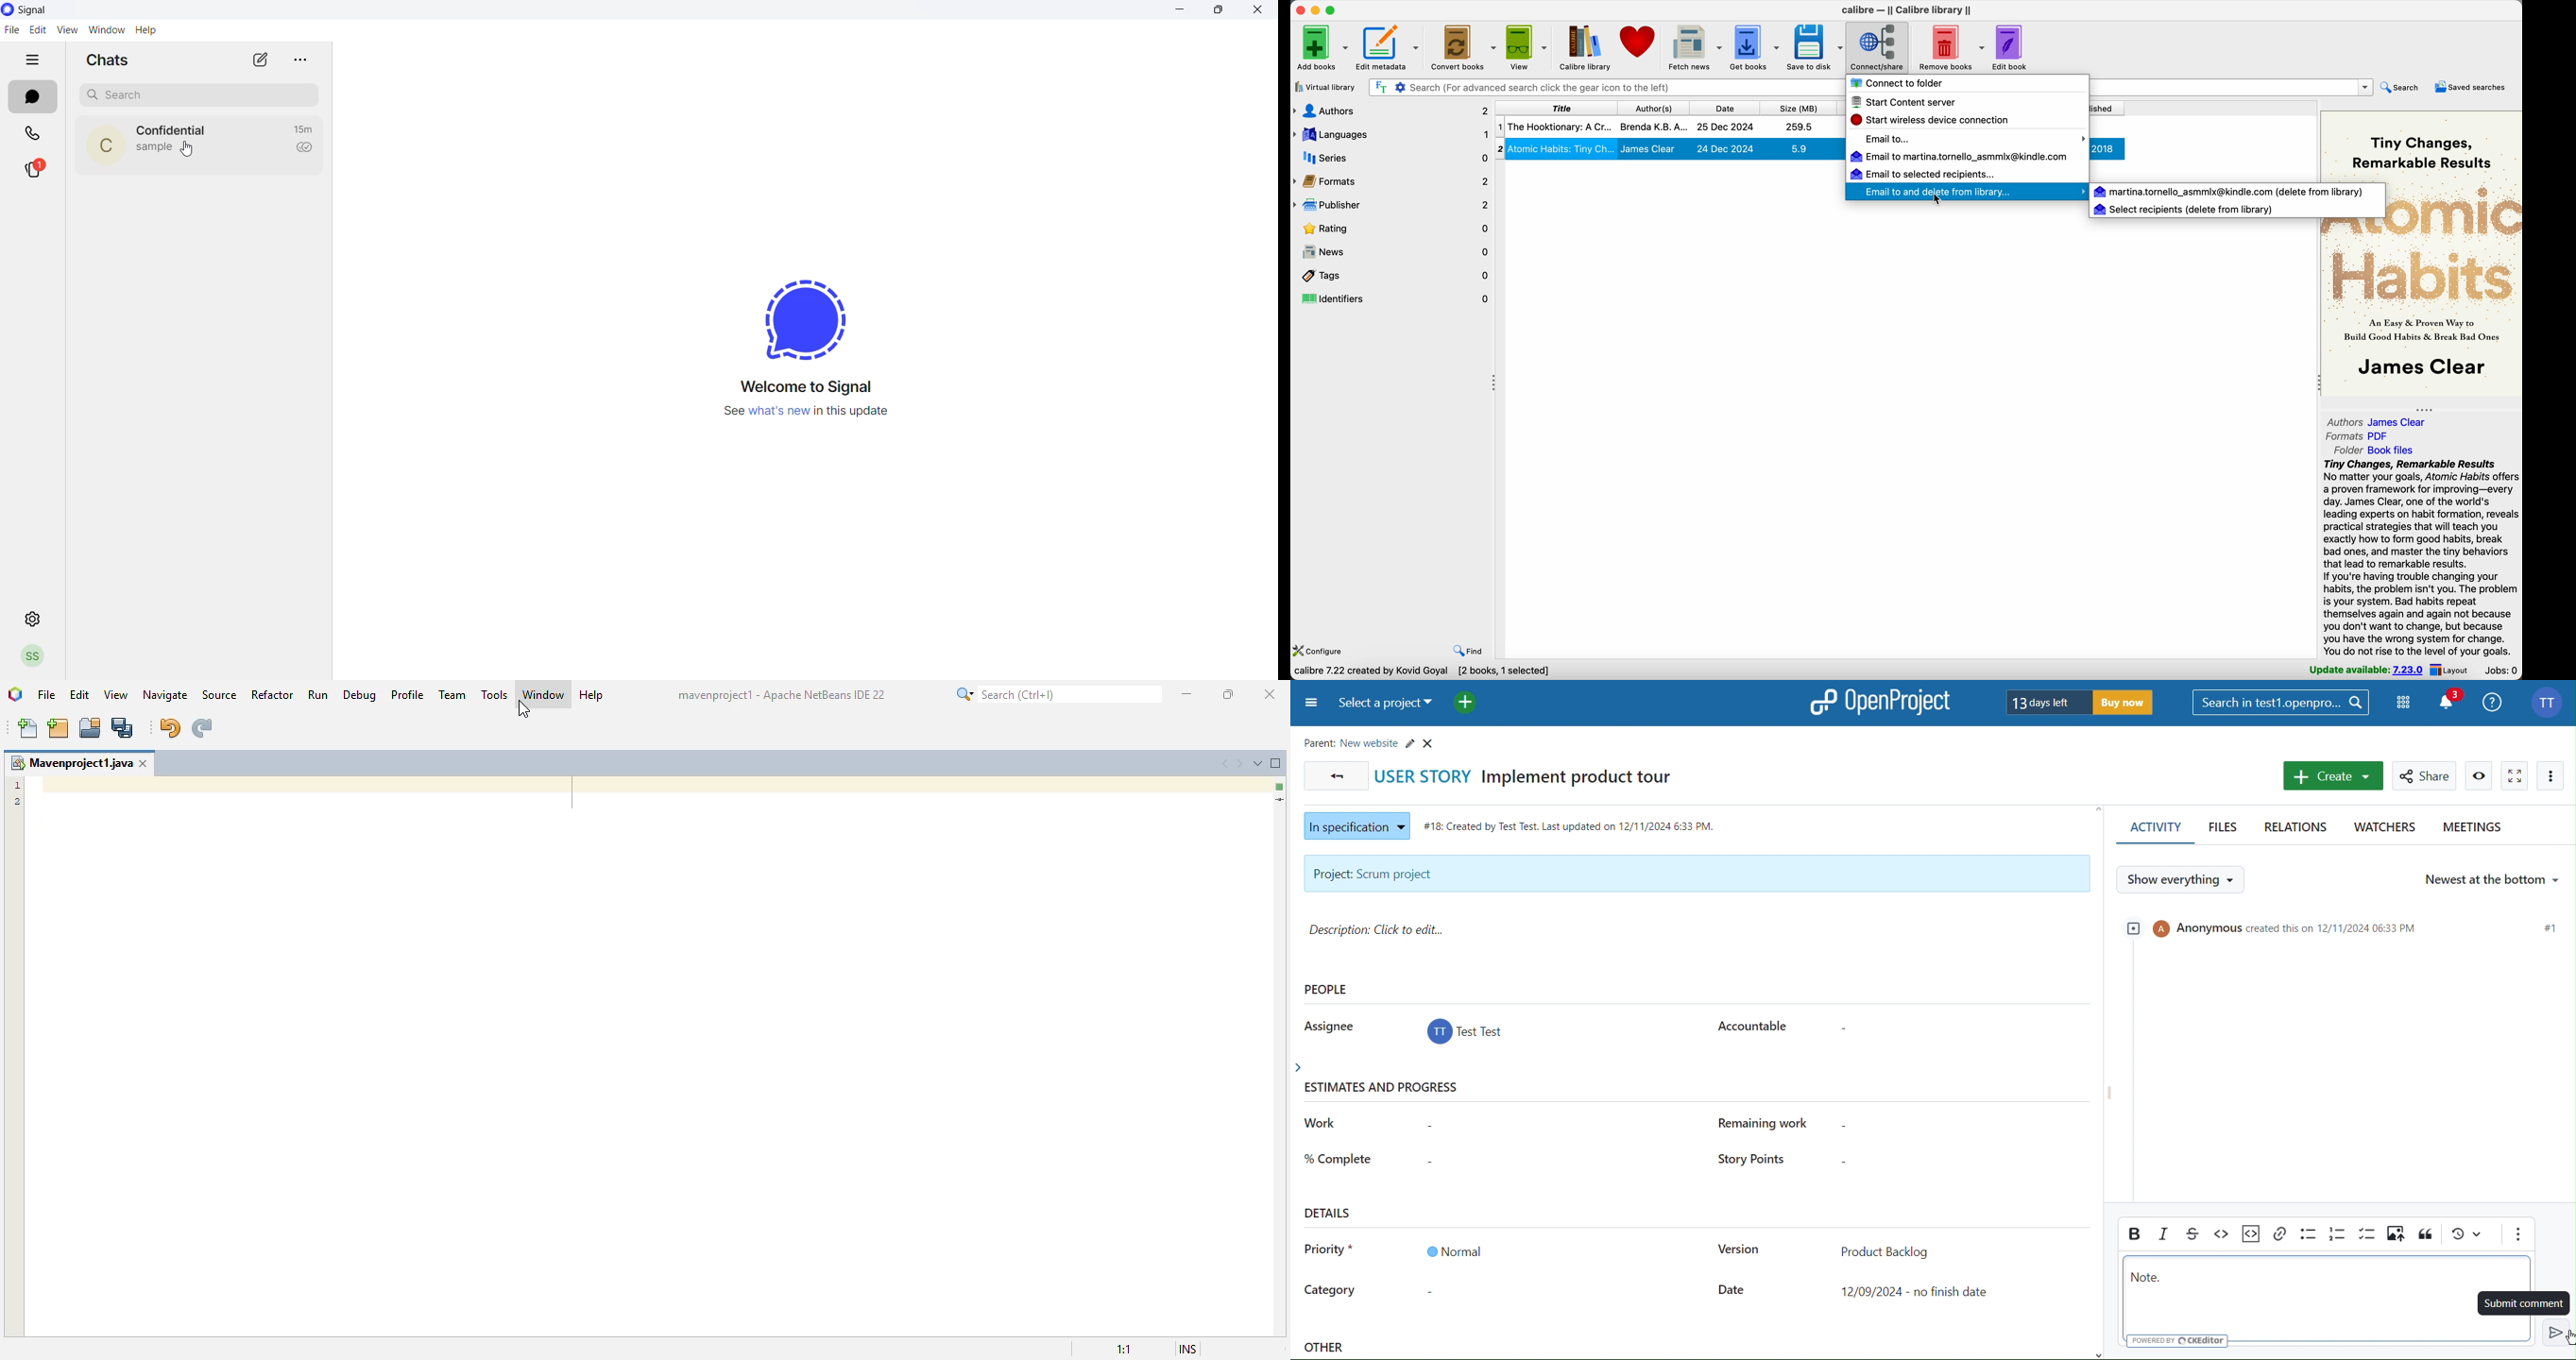 This screenshot has width=2576, height=1372. Describe the element at coordinates (2396, 1236) in the screenshot. I see `Insert Image` at that location.